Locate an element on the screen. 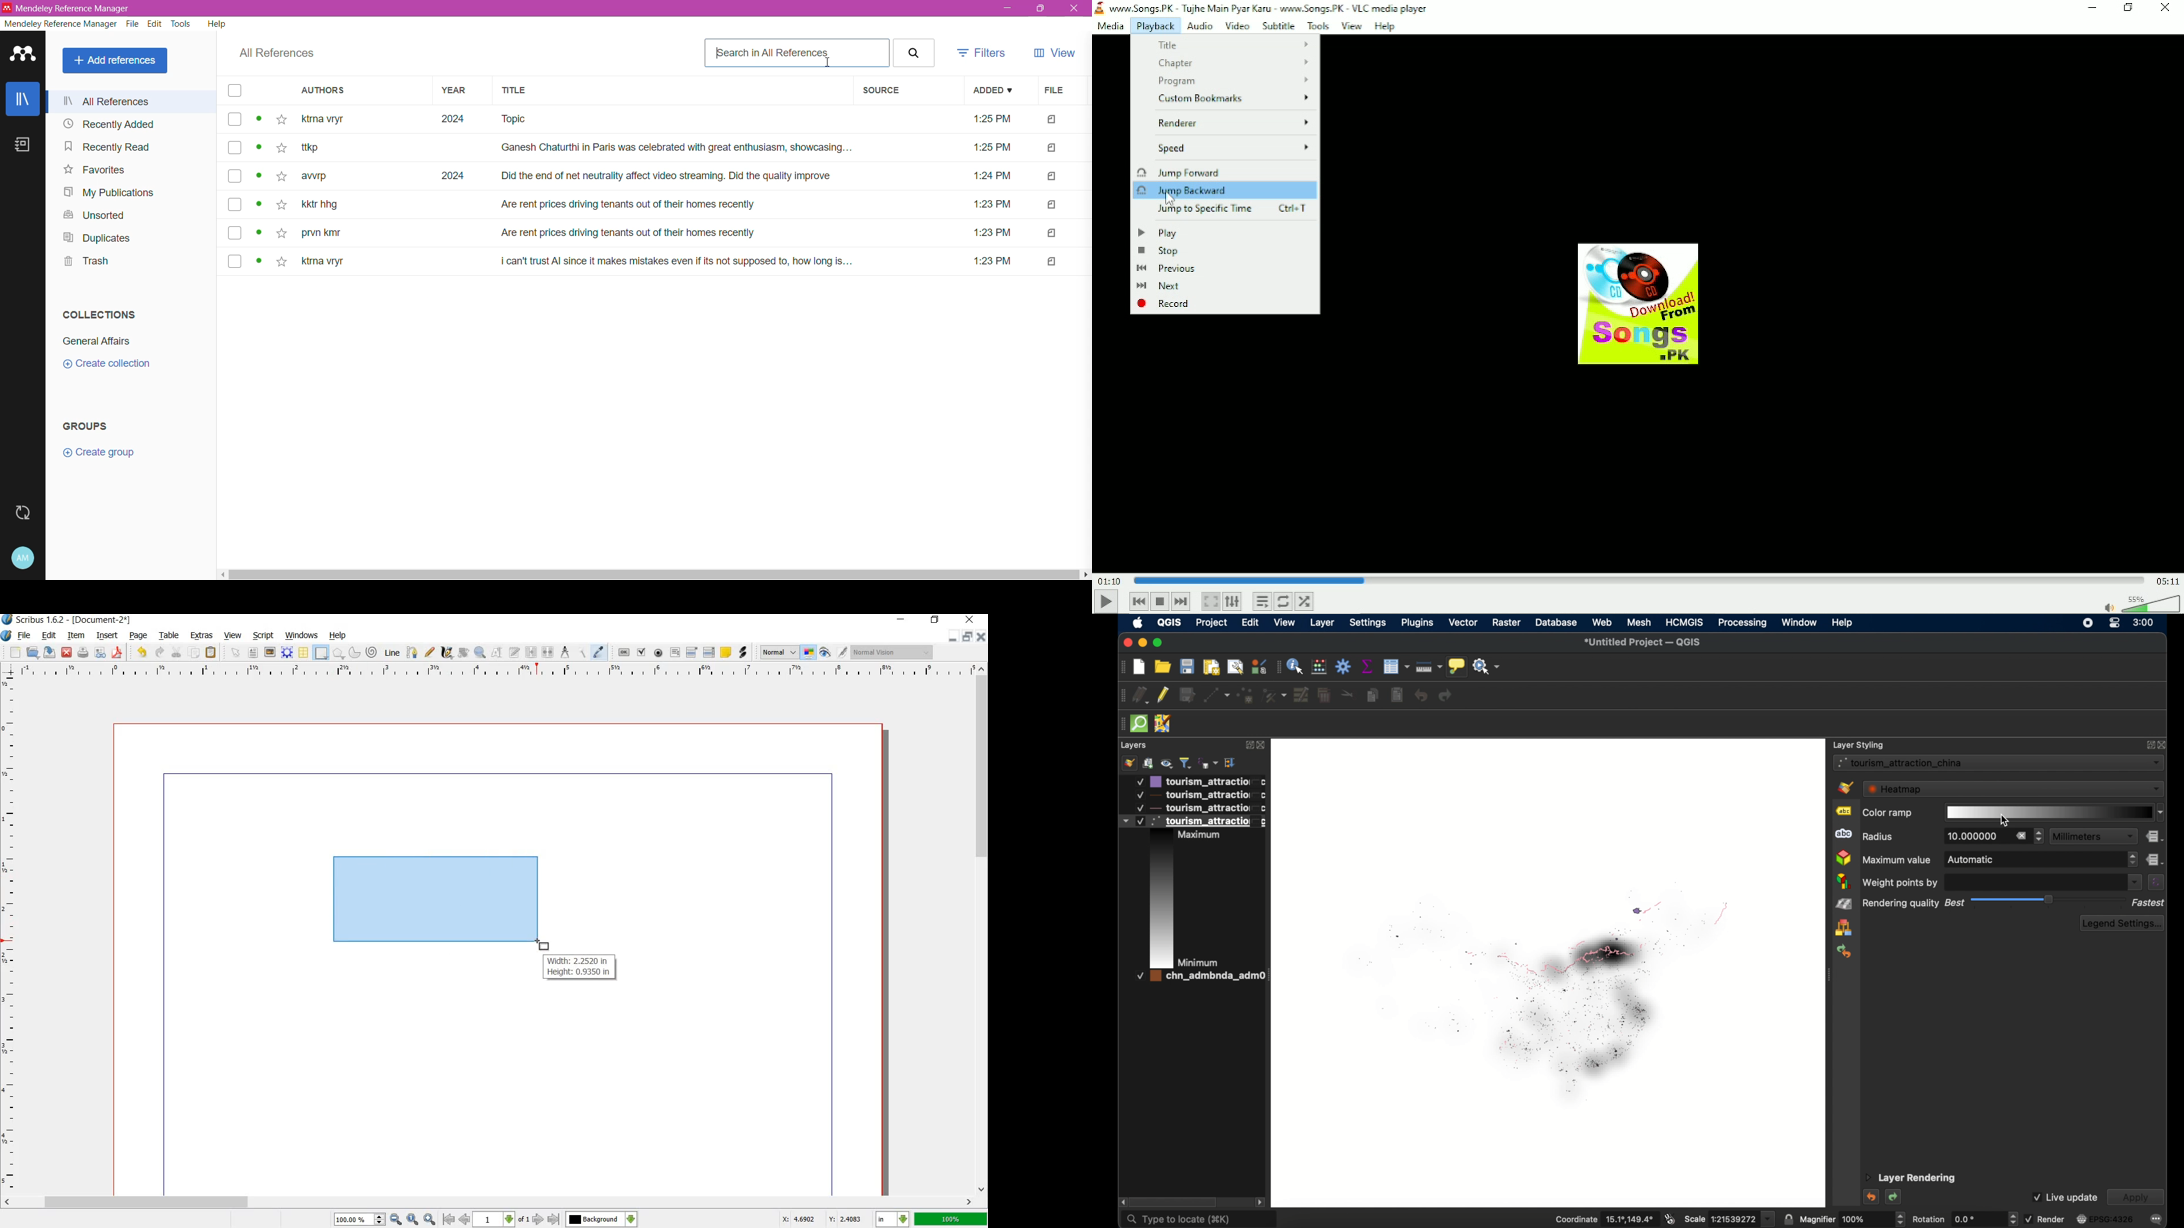 This screenshot has width=2184, height=1232. Speed is located at coordinates (1234, 148).